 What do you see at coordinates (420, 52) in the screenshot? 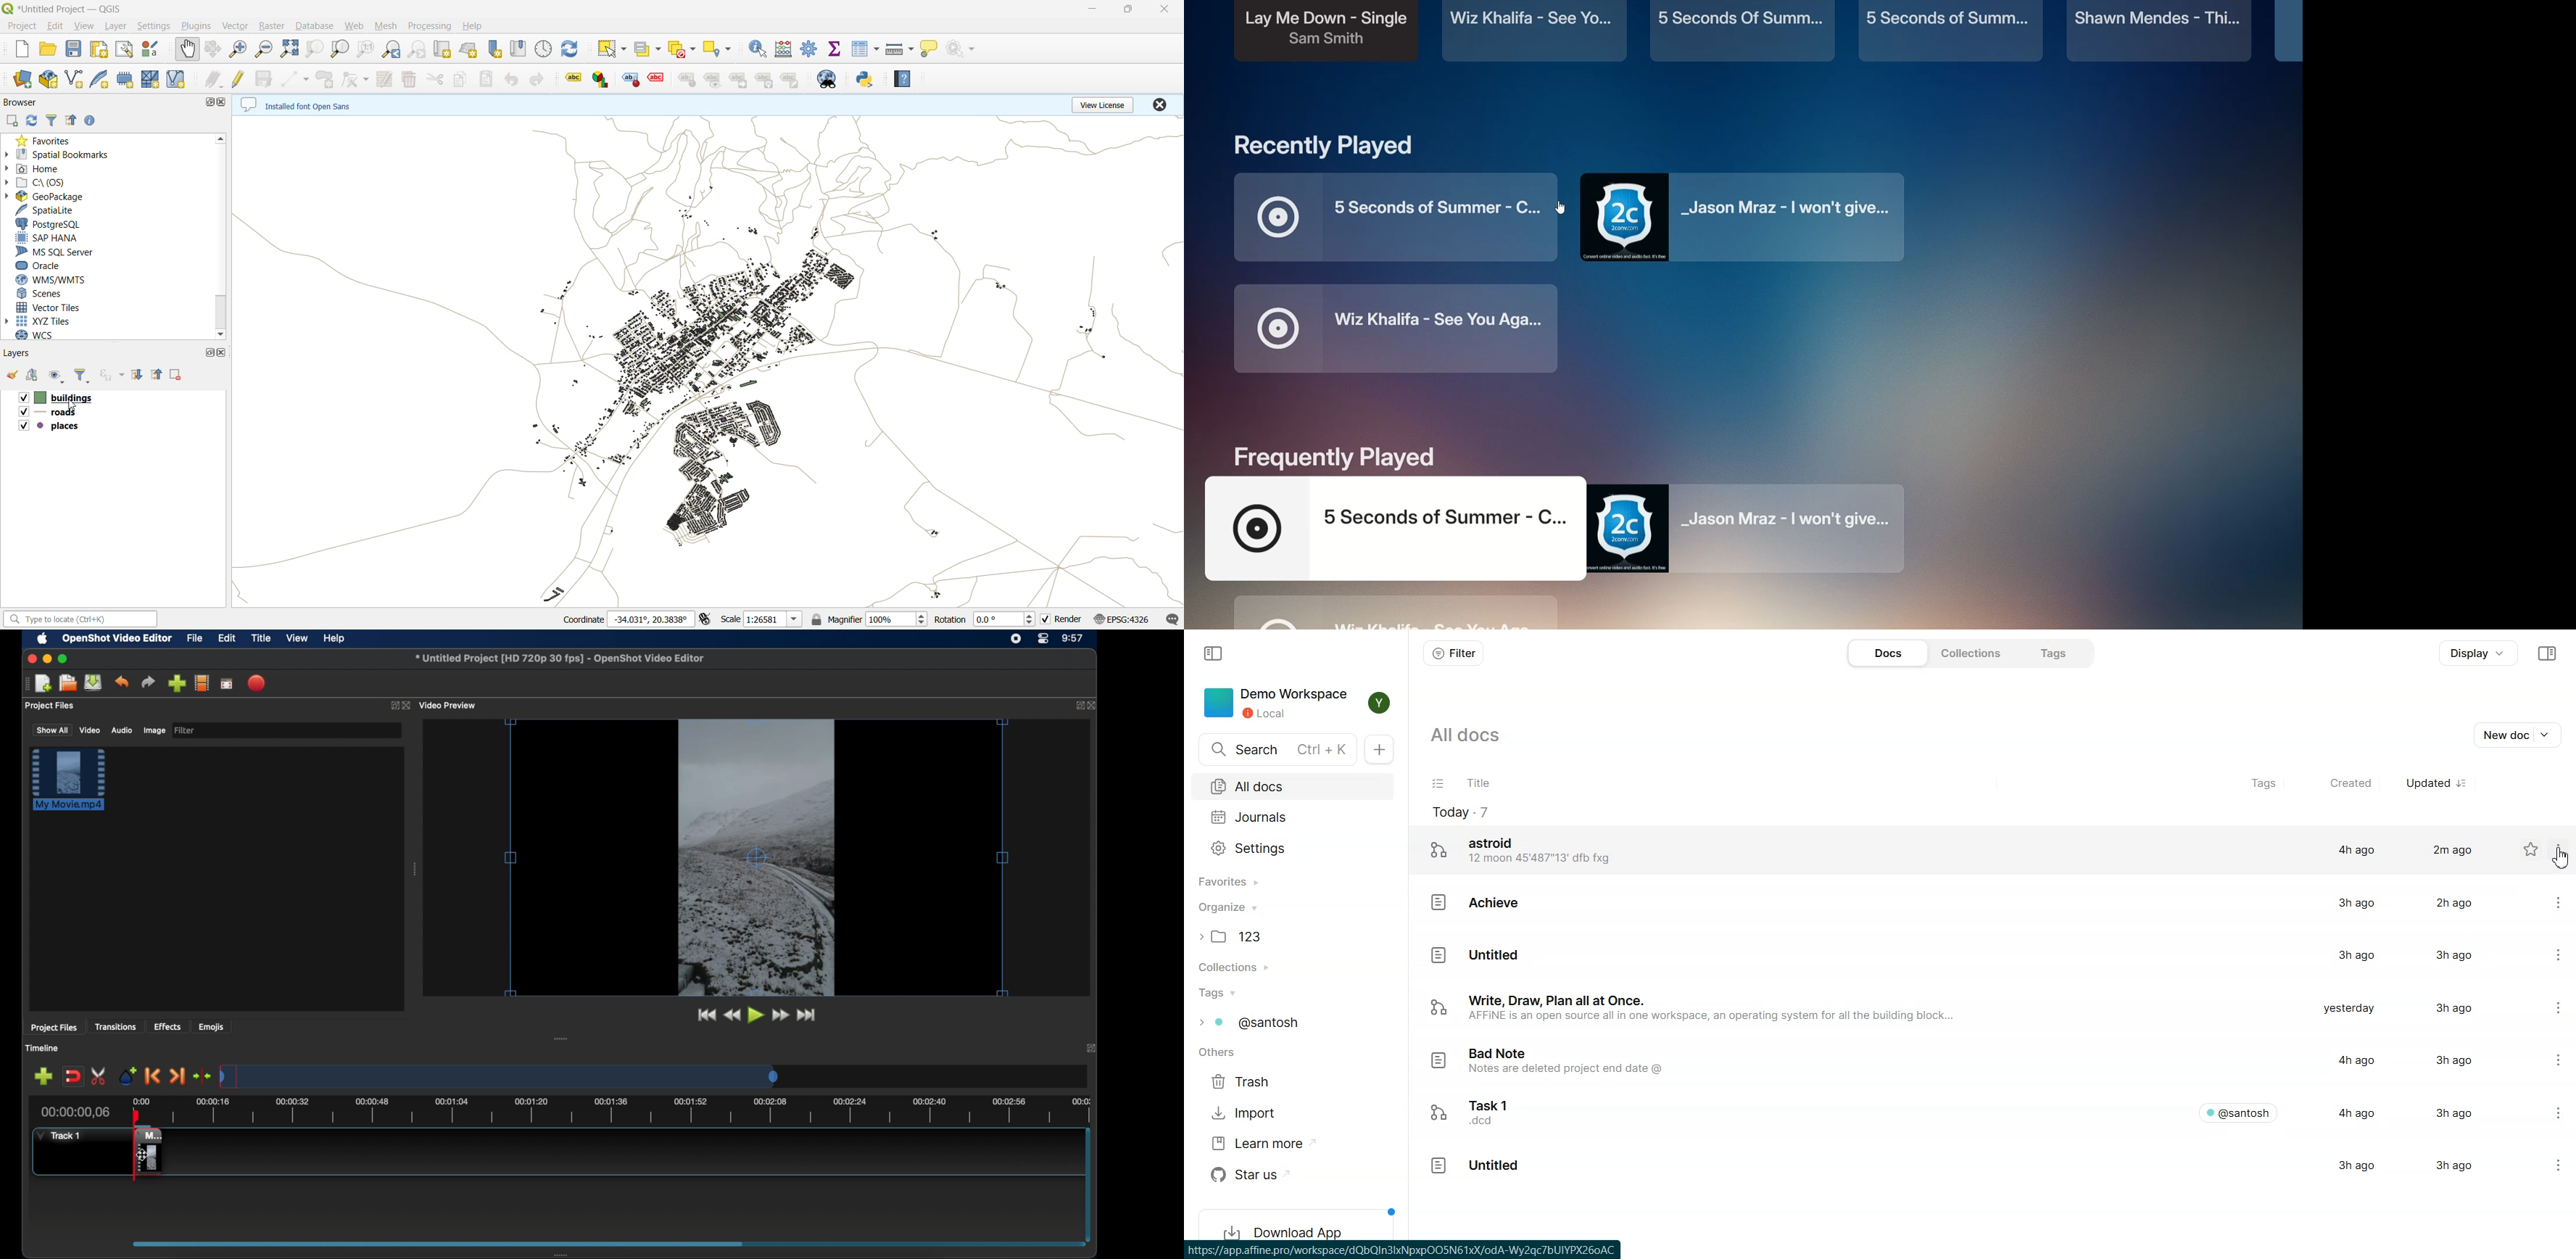
I see `zoom next` at bounding box center [420, 52].